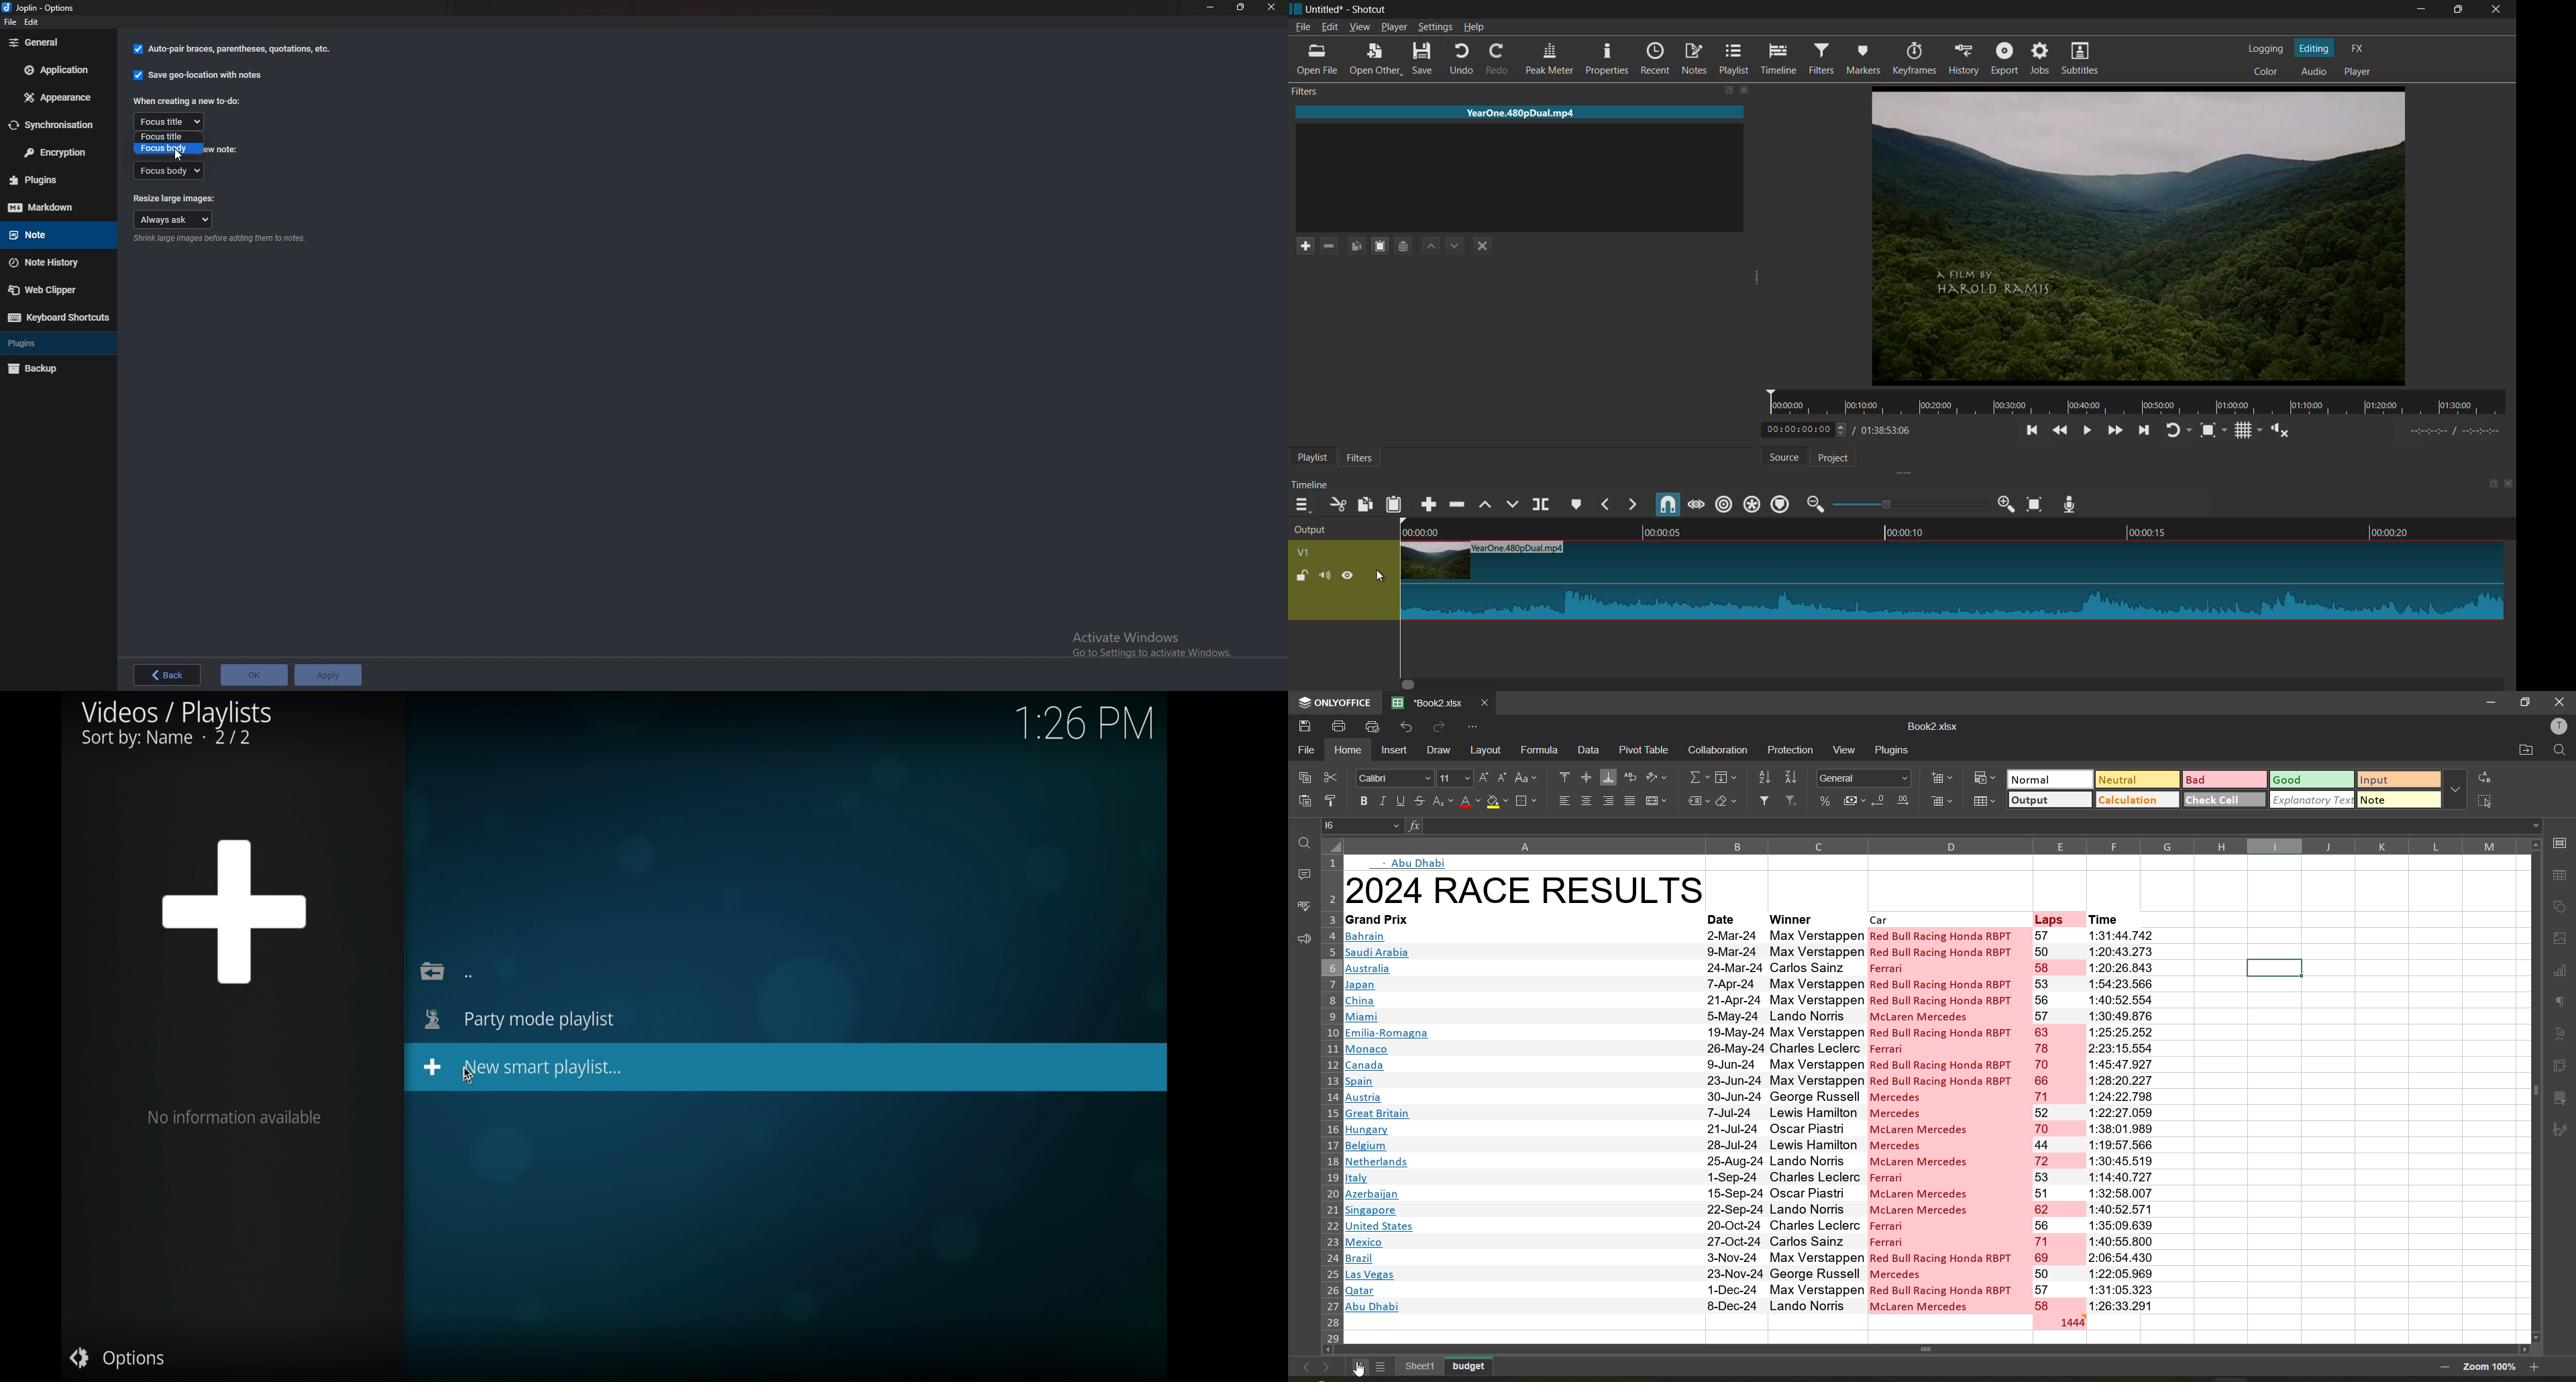  What do you see at coordinates (1855, 800) in the screenshot?
I see `accounting` at bounding box center [1855, 800].